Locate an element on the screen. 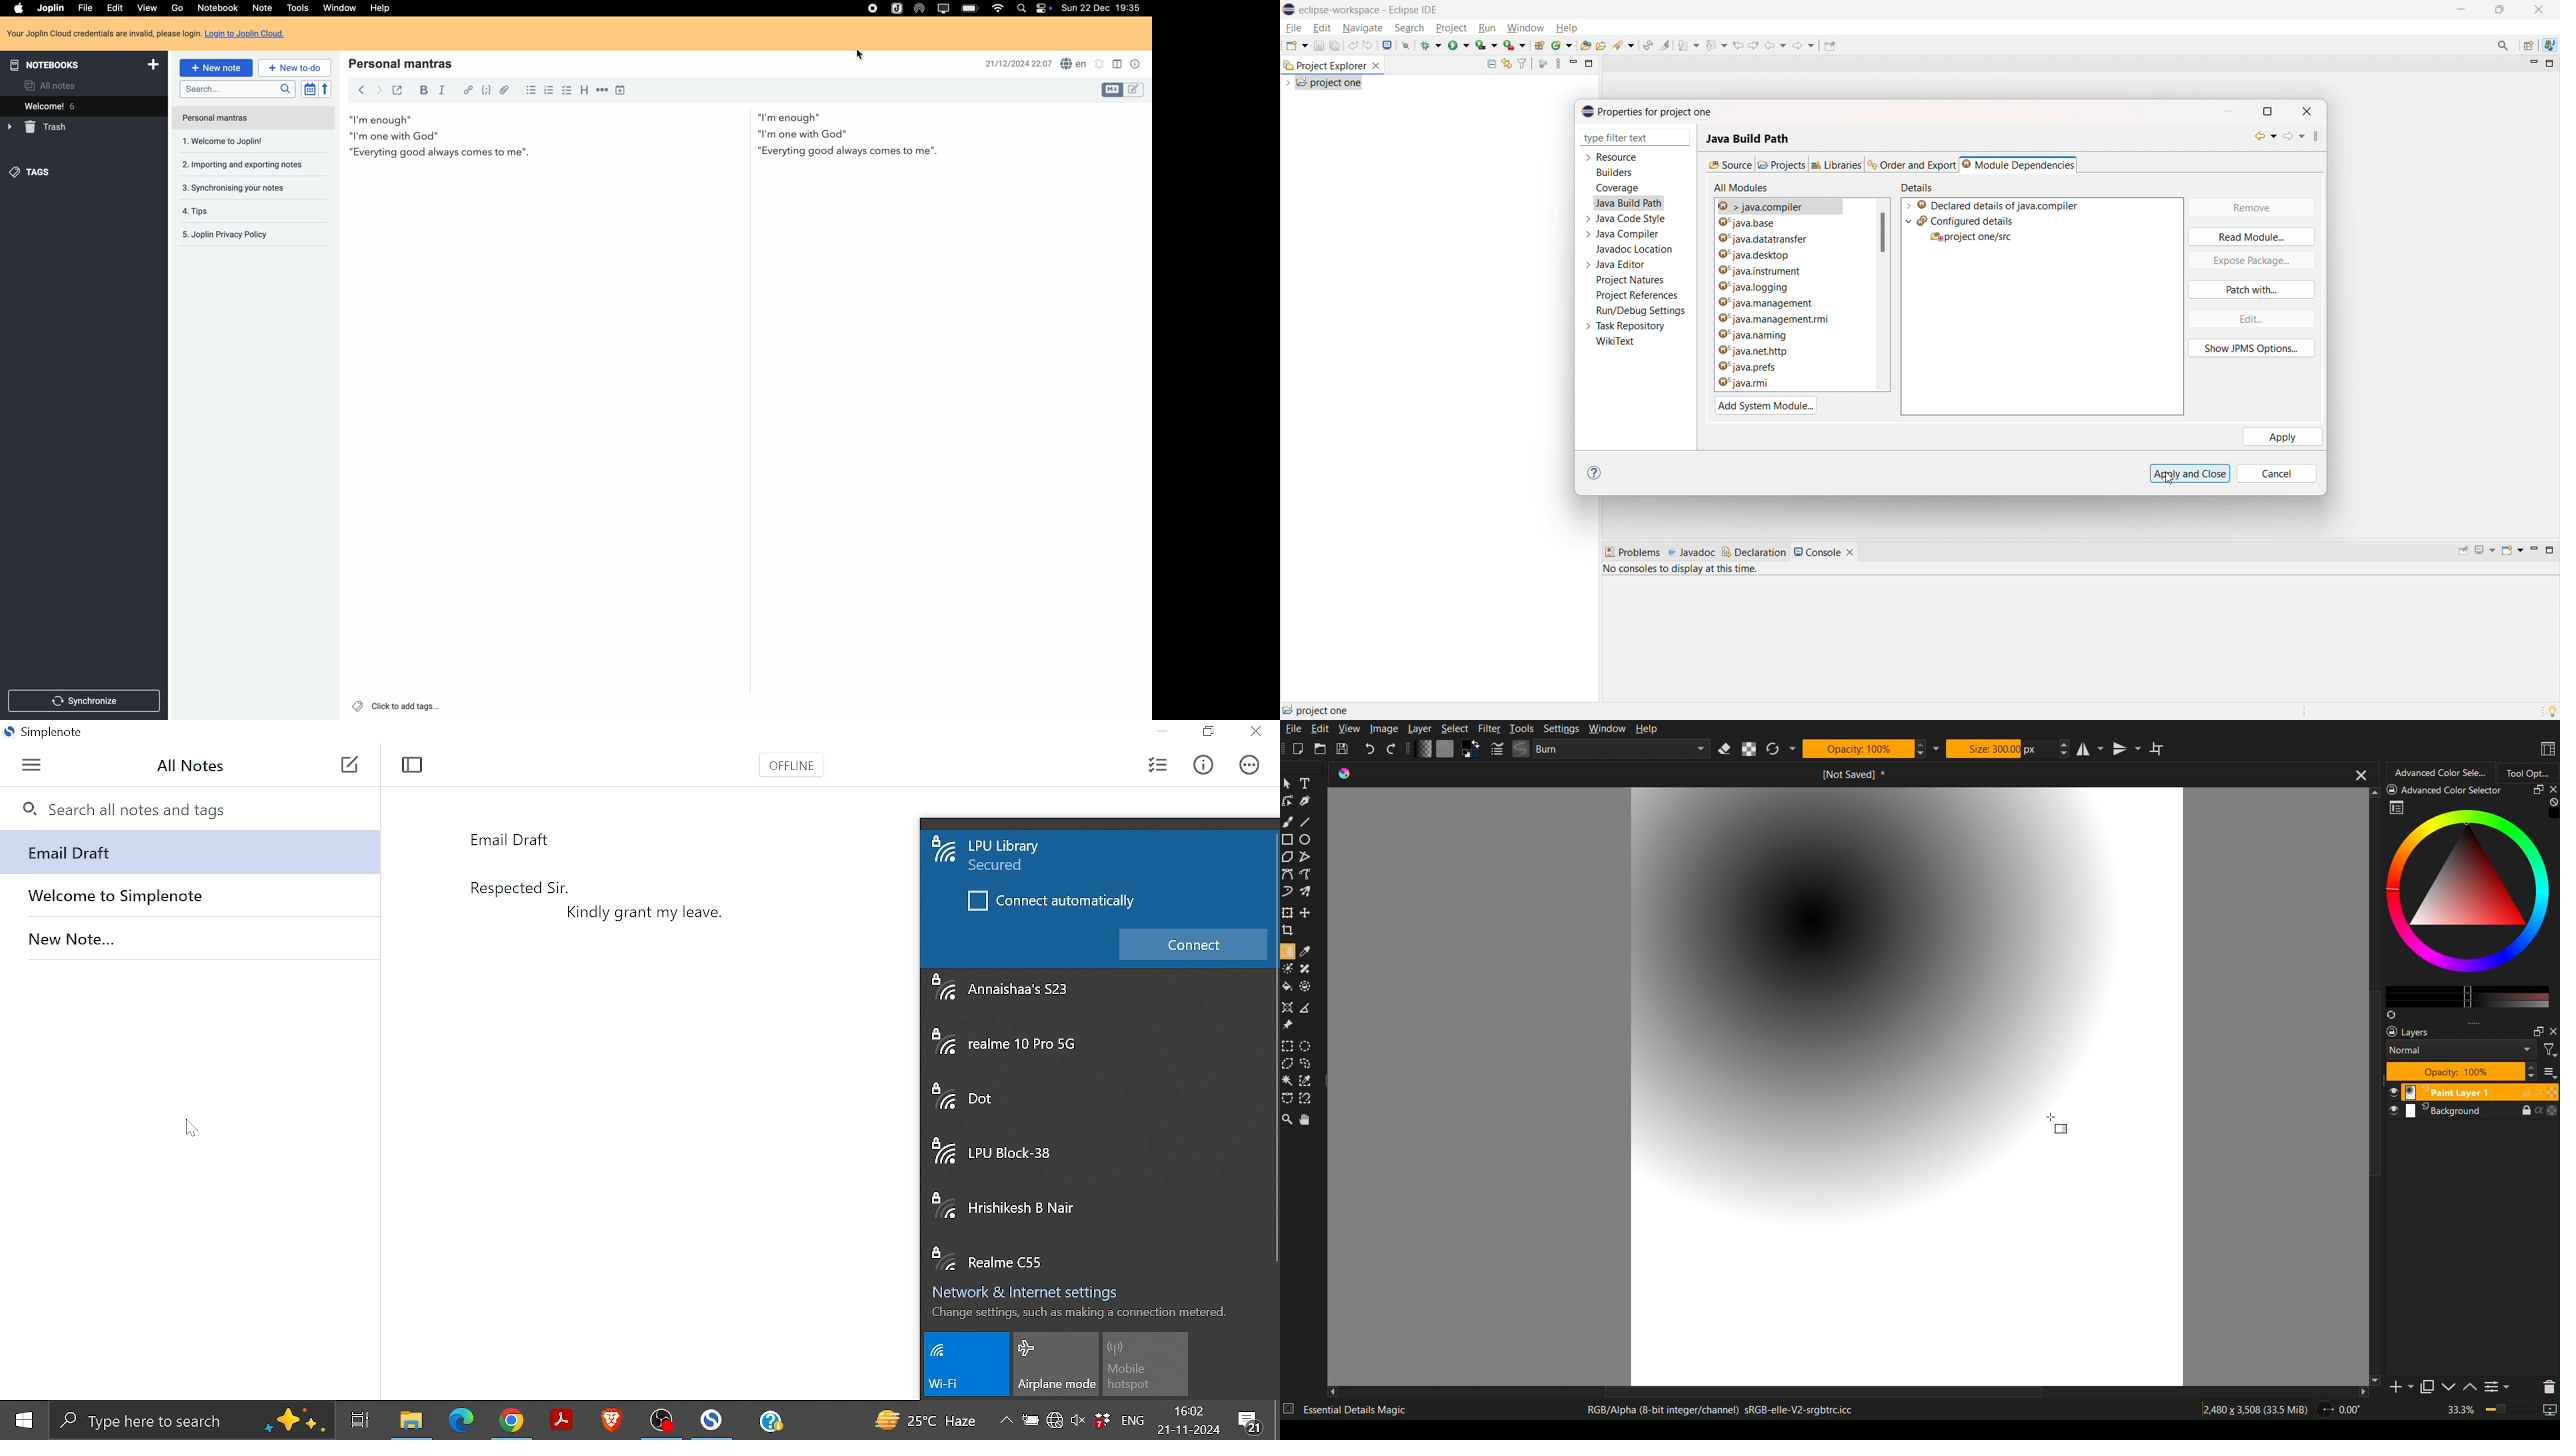 The image size is (2576, 1456). screen is located at coordinates (942, 8).